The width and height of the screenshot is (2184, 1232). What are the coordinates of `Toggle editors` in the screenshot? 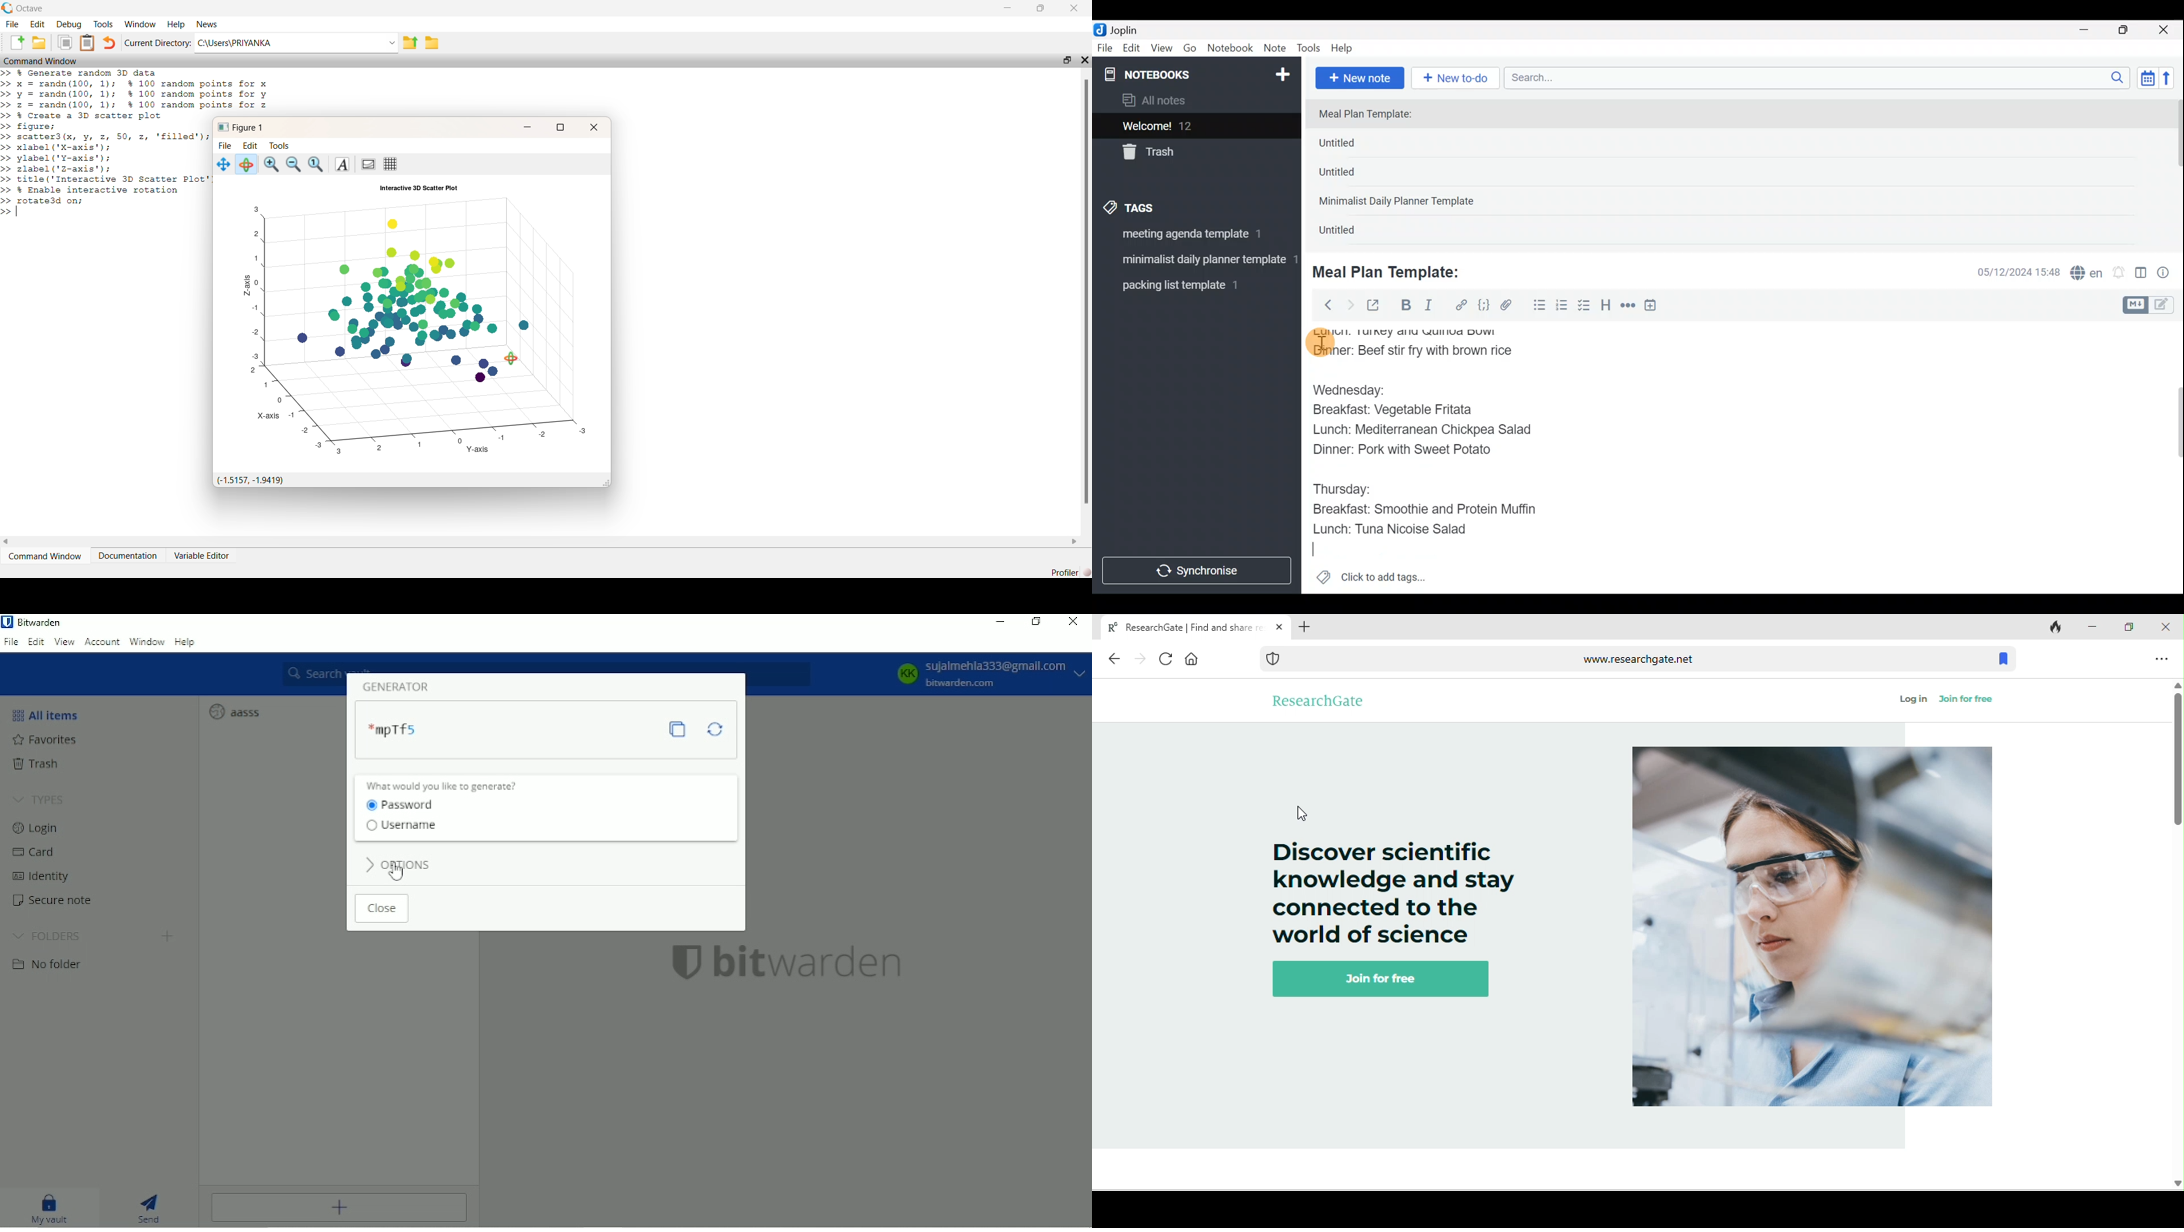 It's located at (2152, 304).